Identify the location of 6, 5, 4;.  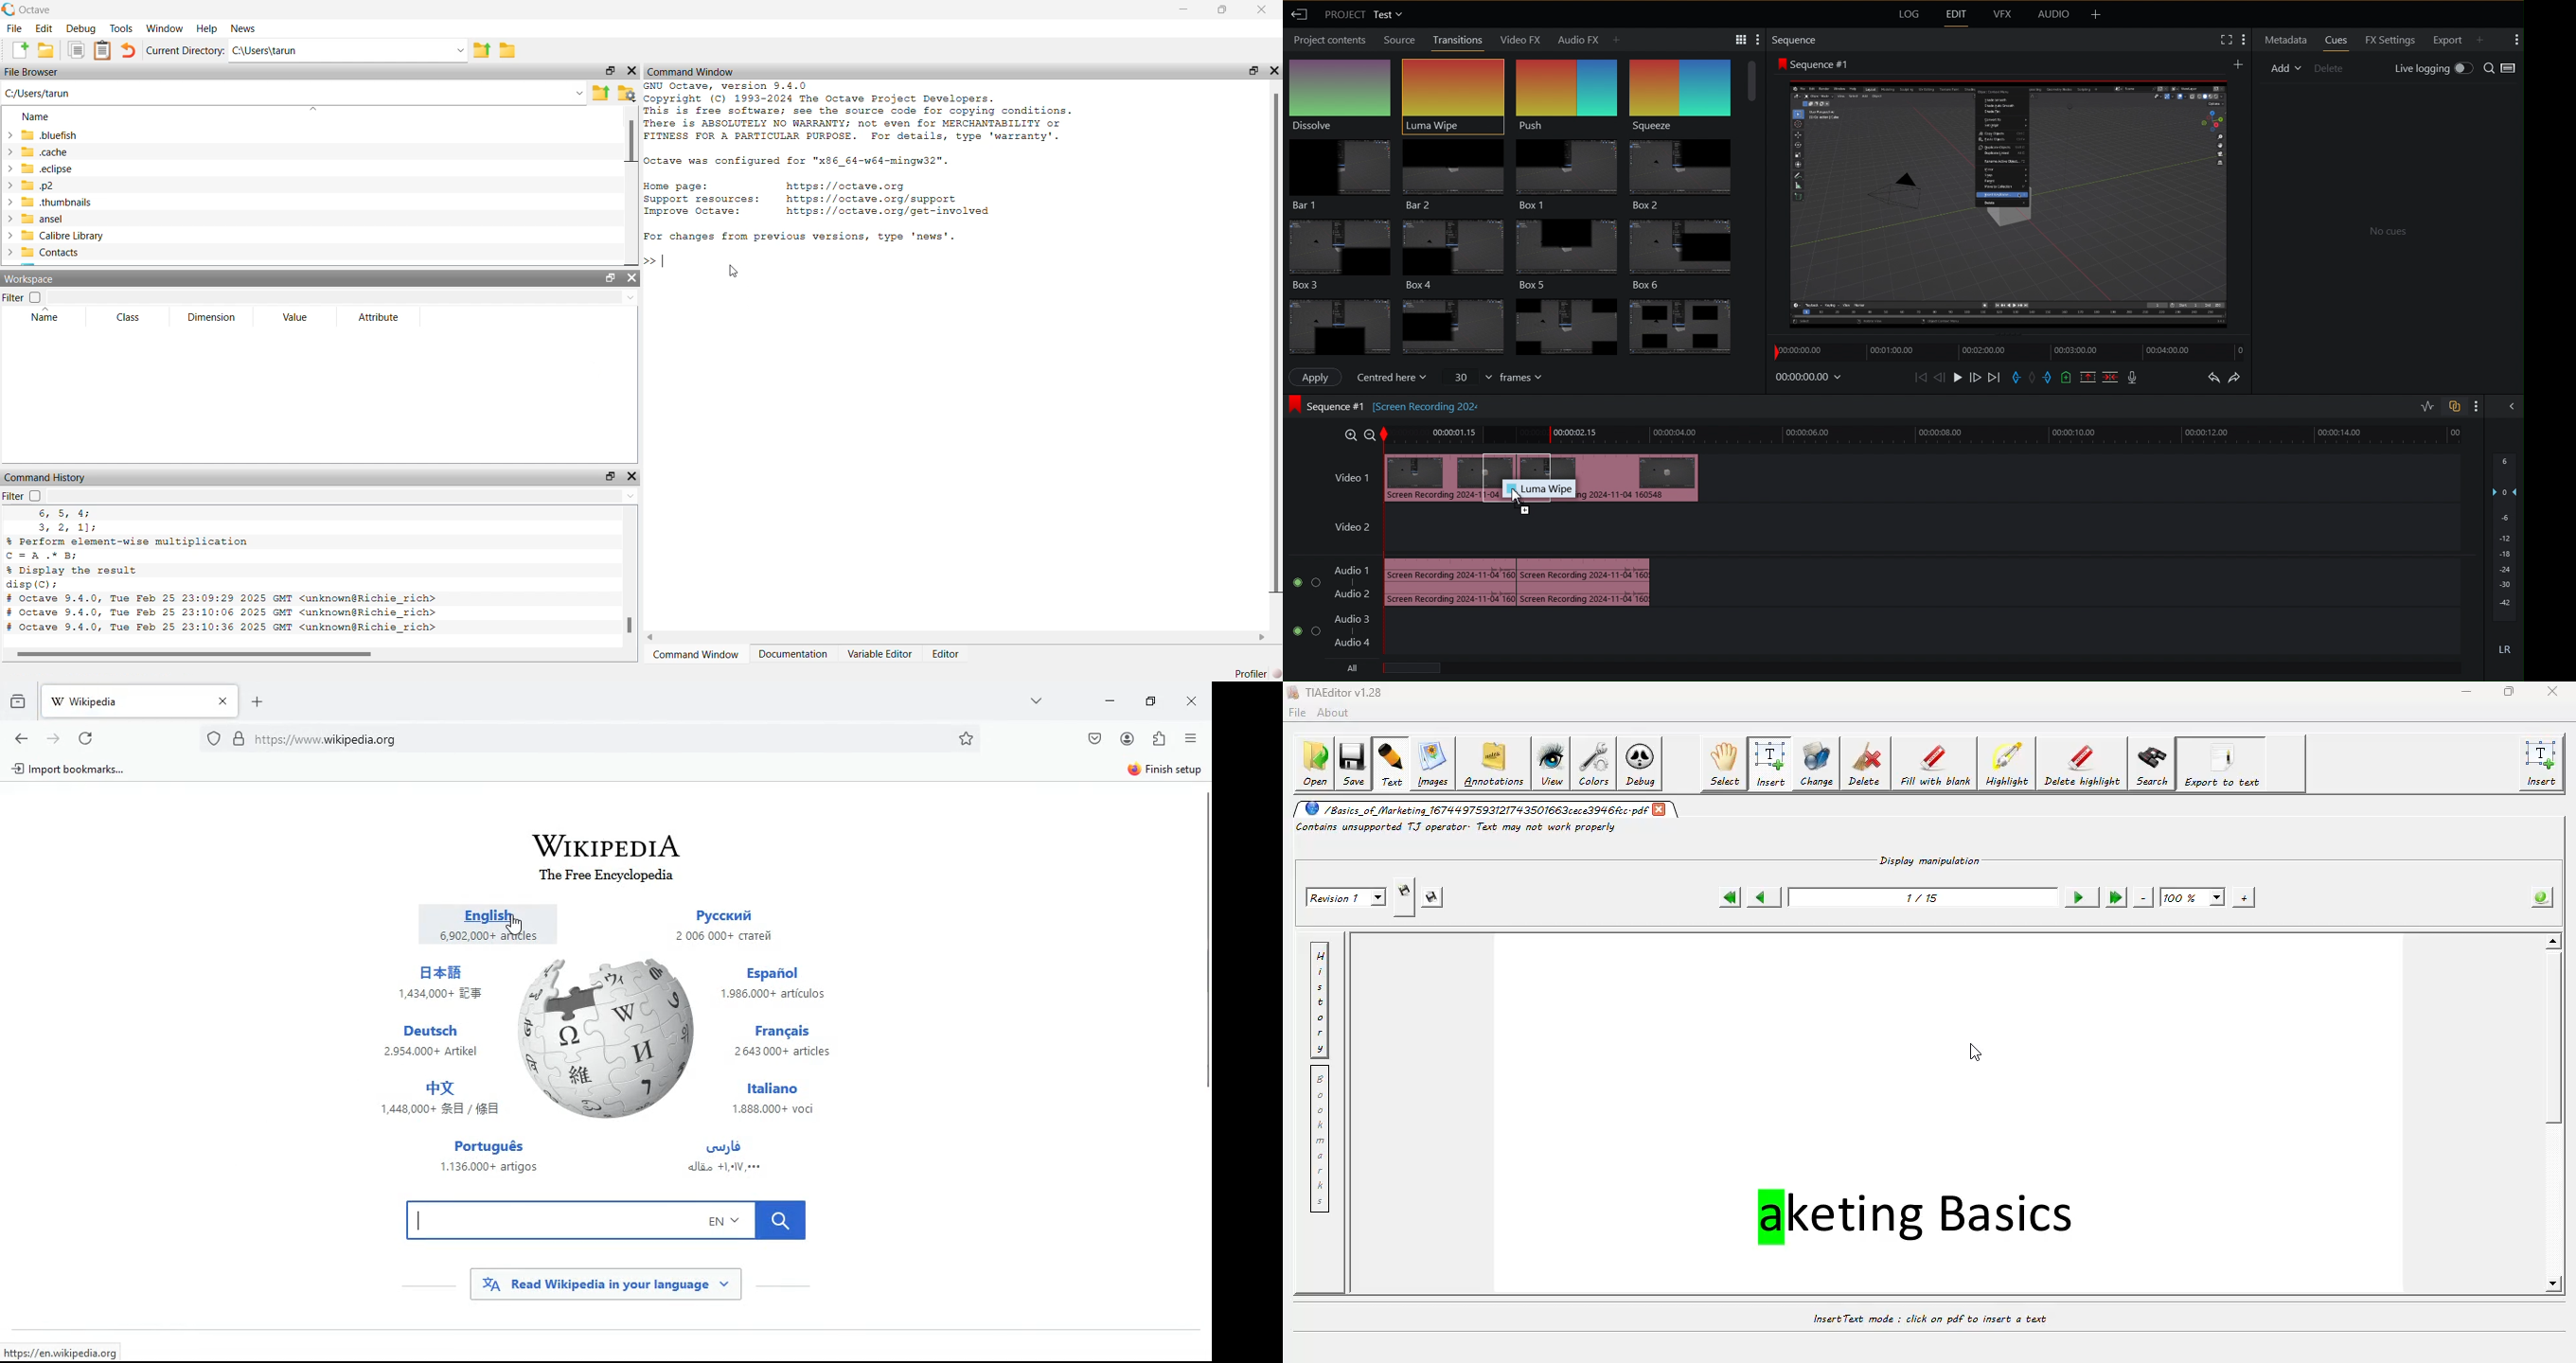
(67, 514).